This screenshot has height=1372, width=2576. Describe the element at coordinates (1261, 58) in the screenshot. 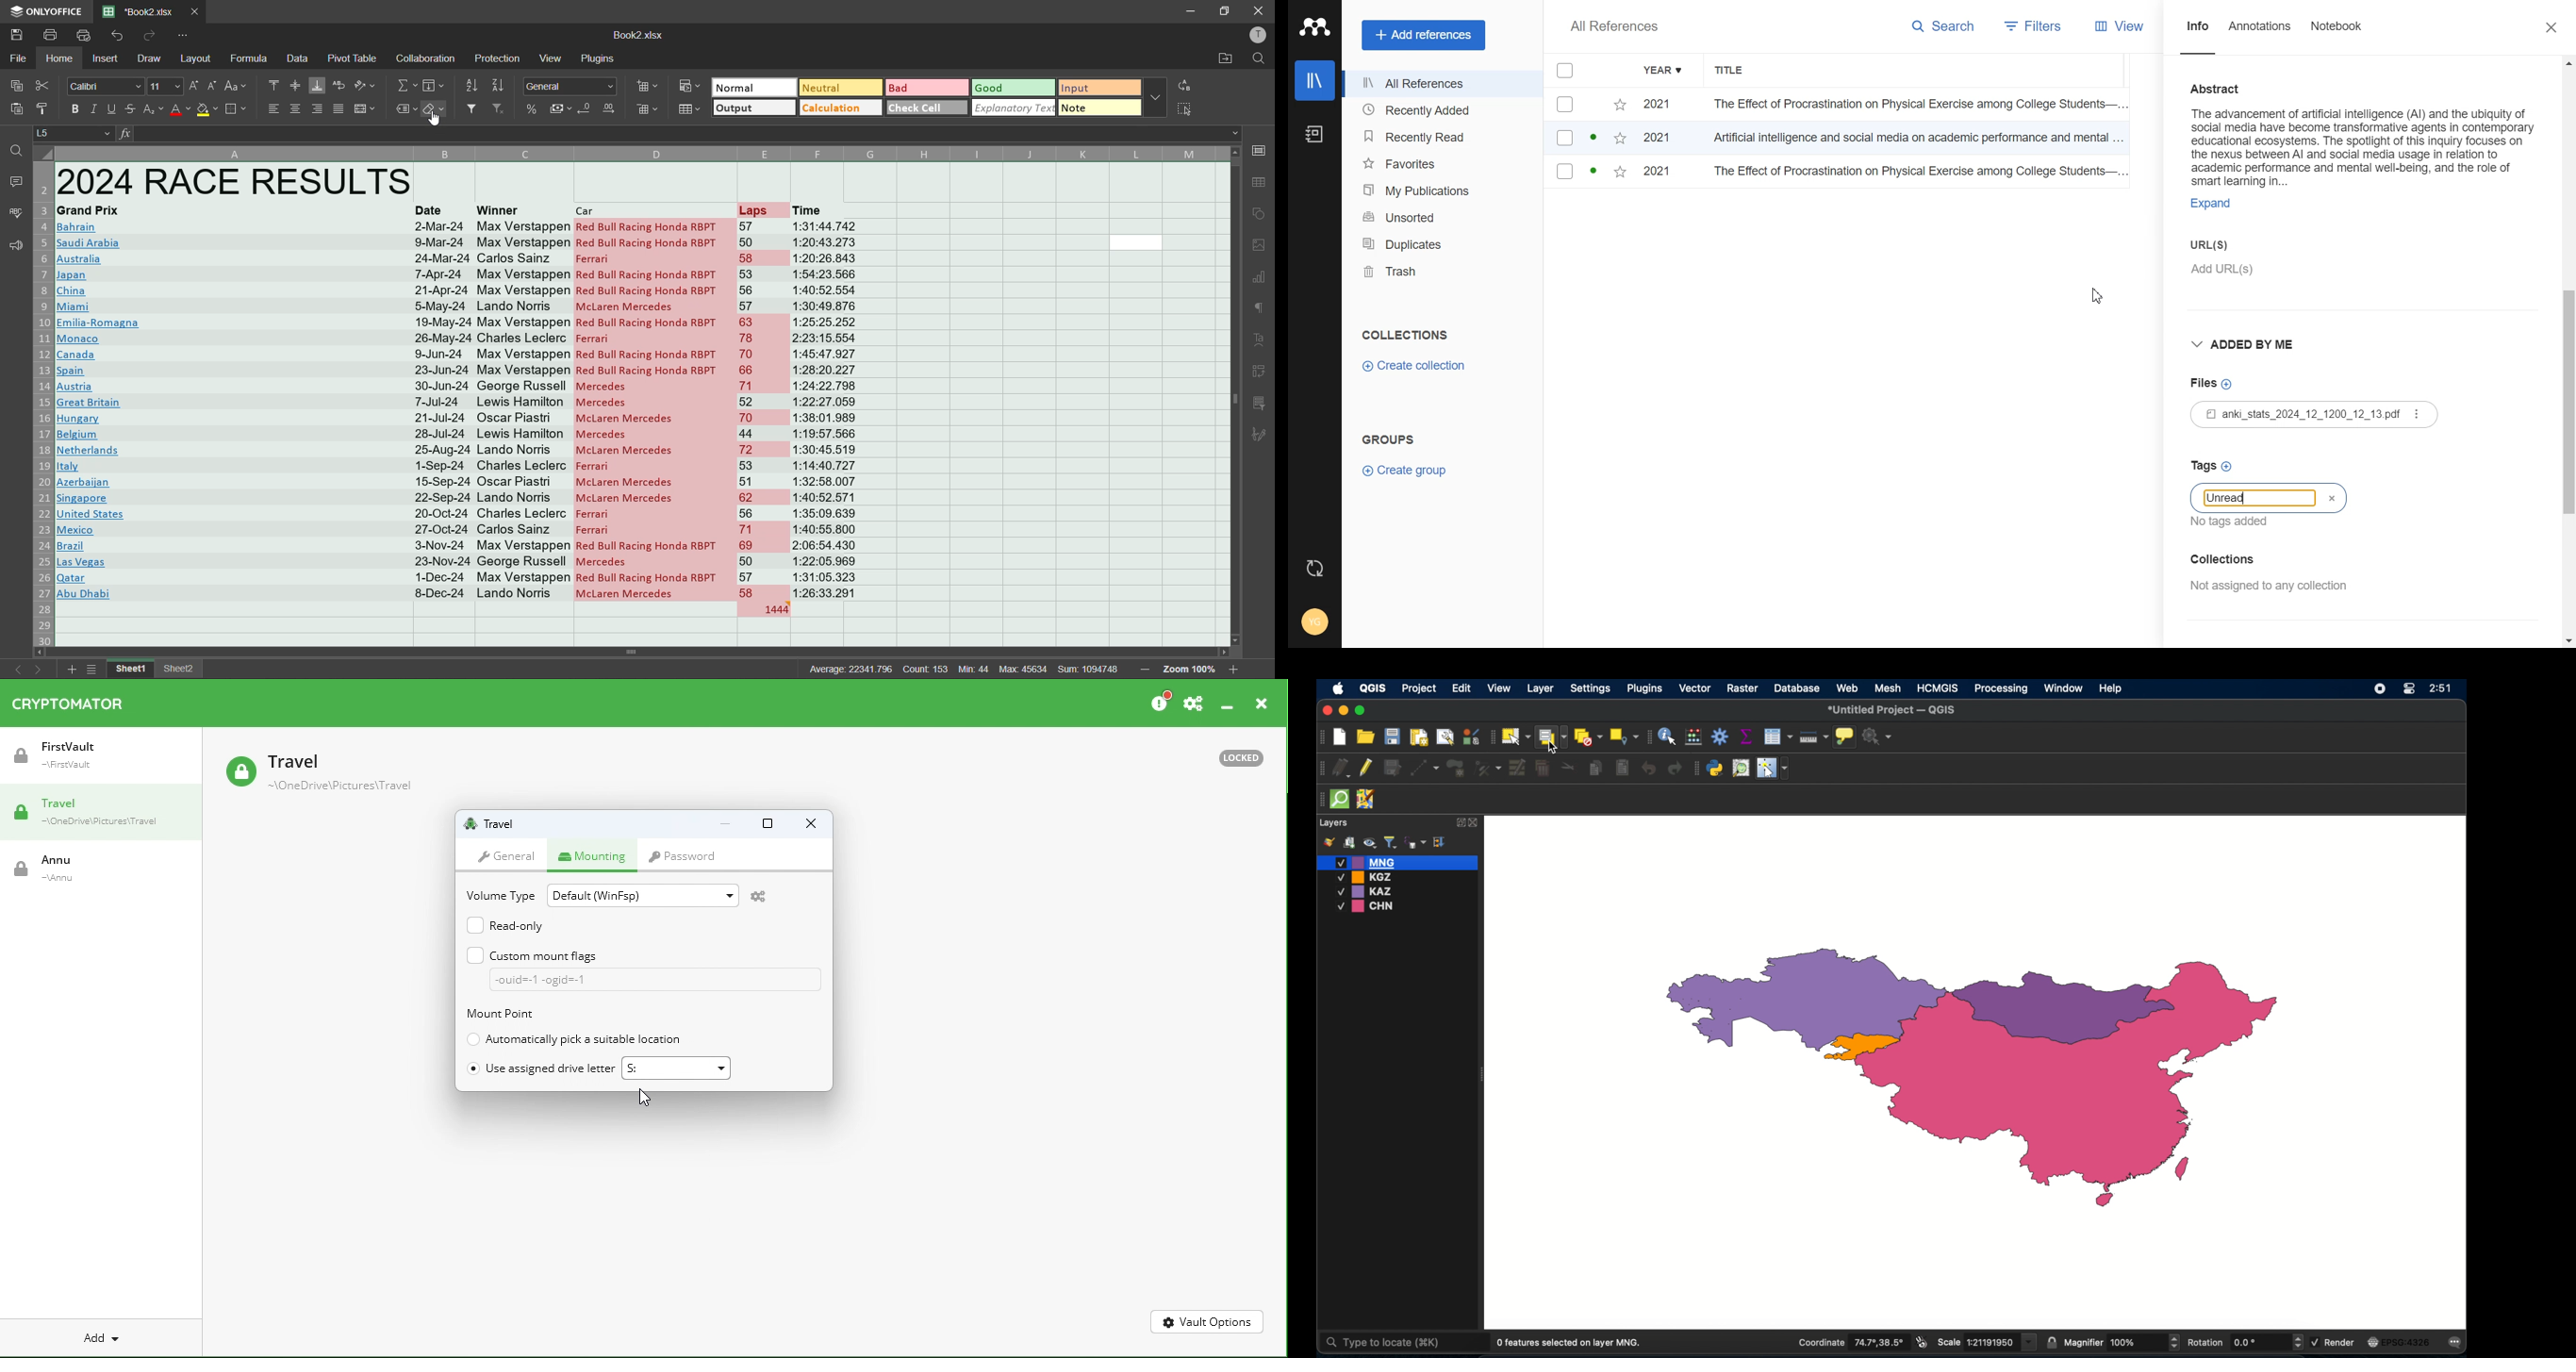

I see `find` at that location.